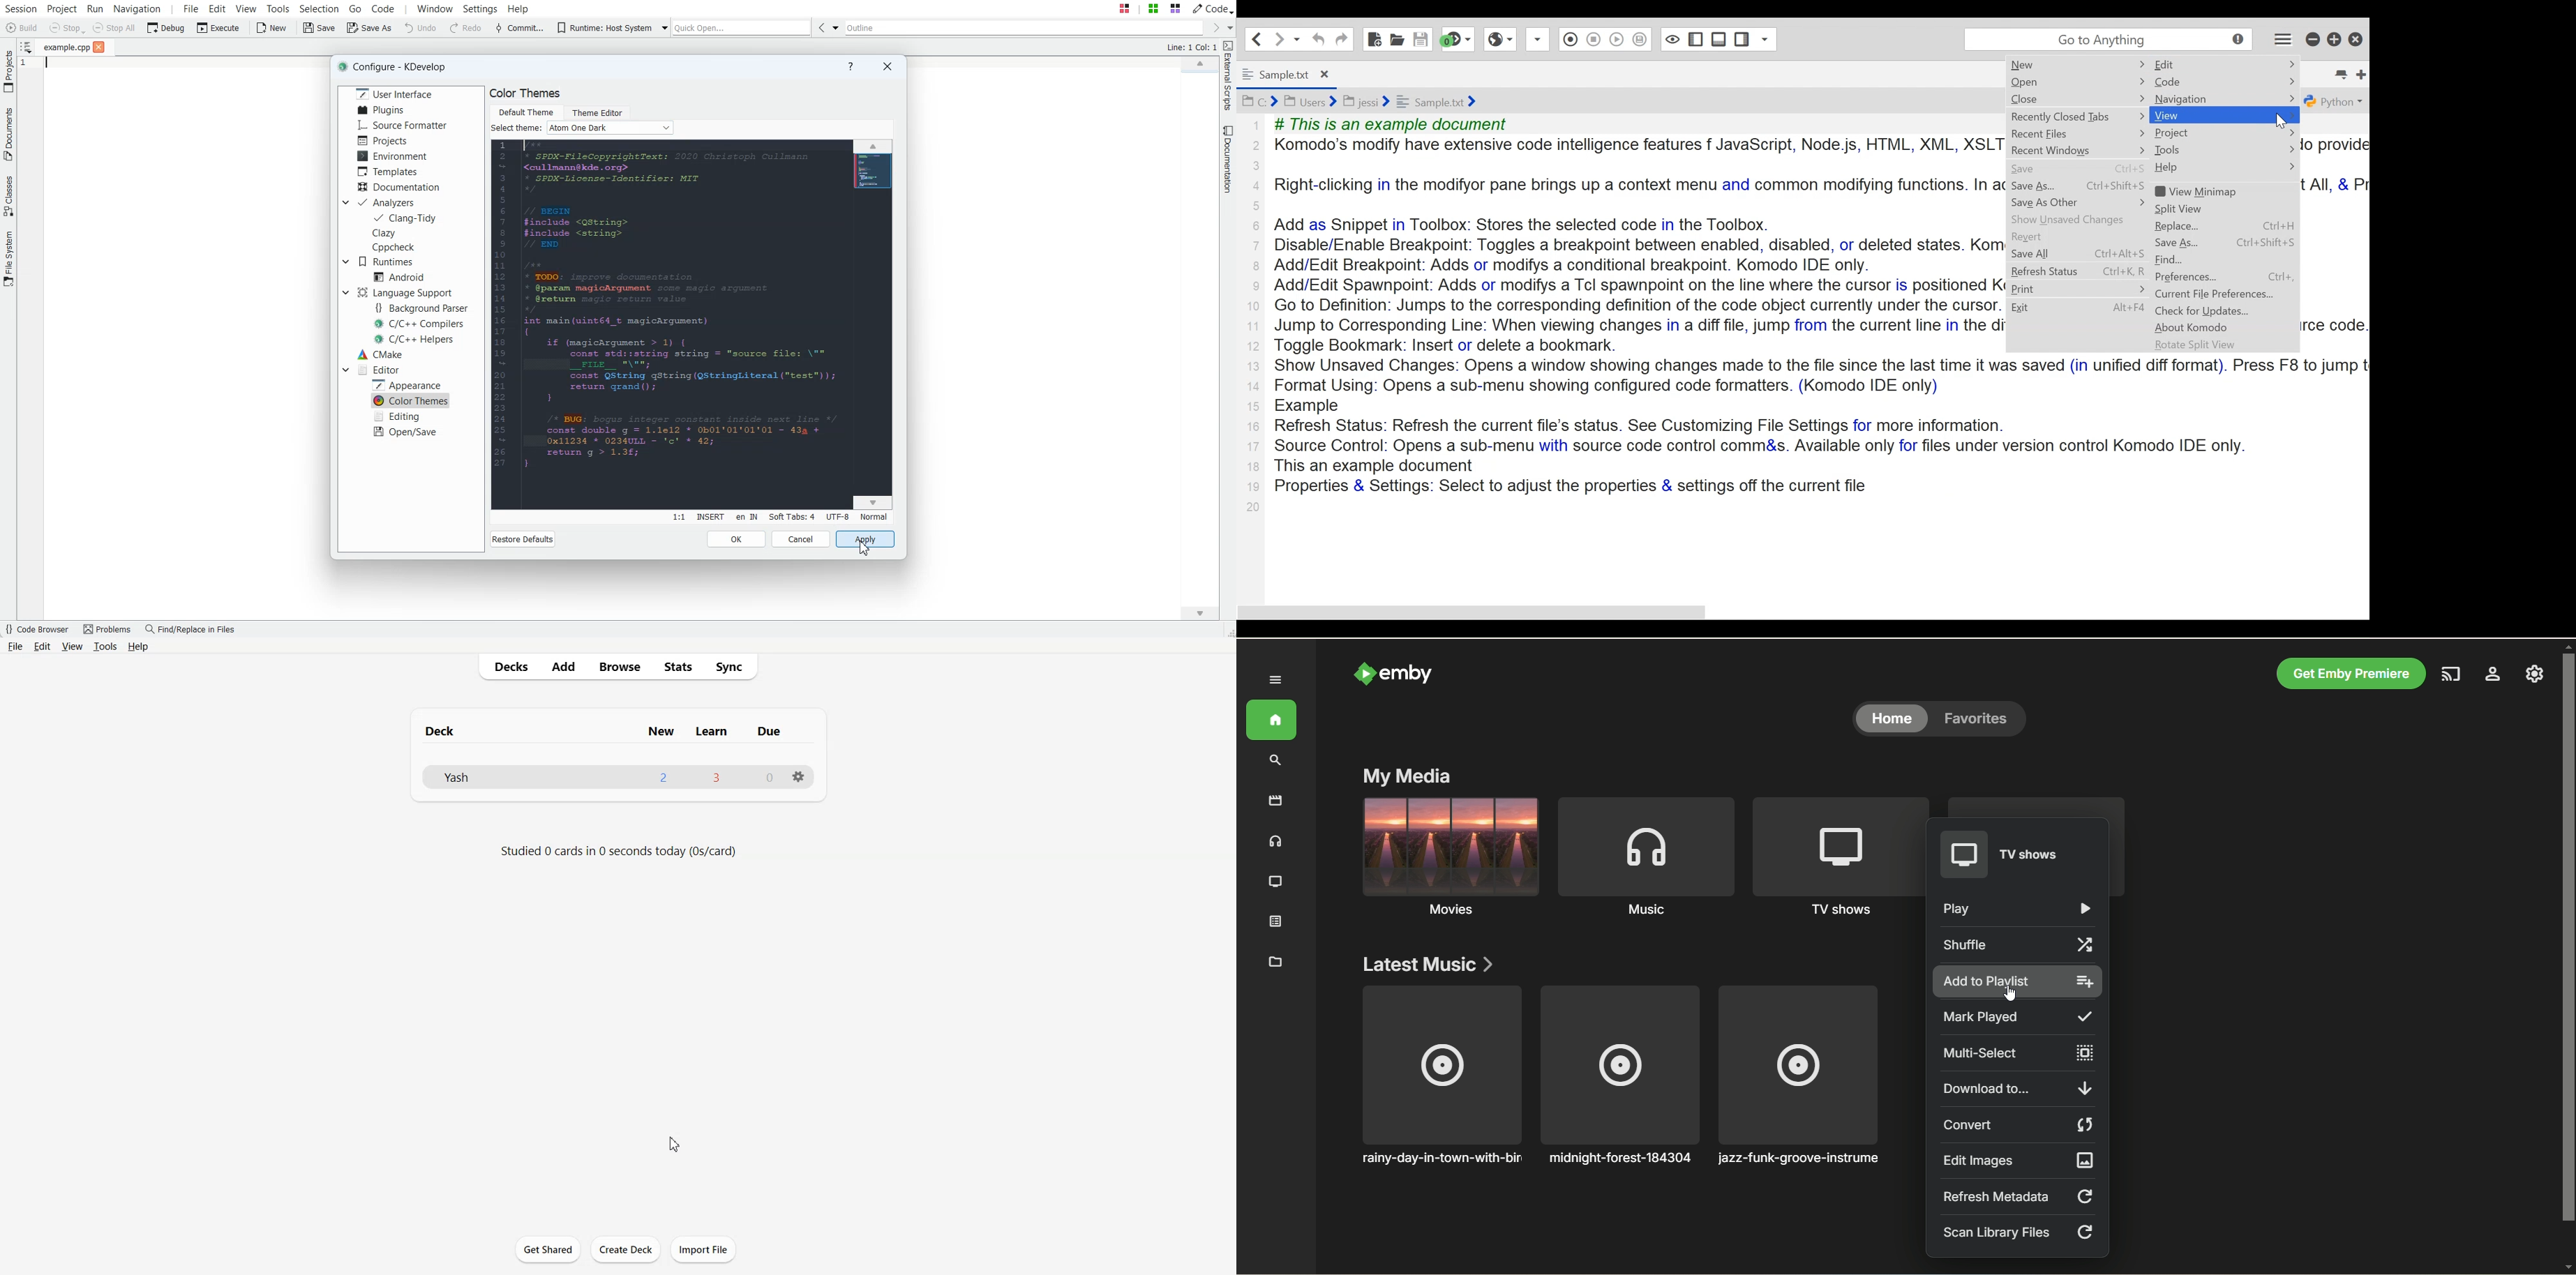 Image resolution: width=2576 pixels, height=1288 pixels. What do you see at coordinates (404, 292) in the screenshot?
I see `Language Support` at bounding box center [404, 292].